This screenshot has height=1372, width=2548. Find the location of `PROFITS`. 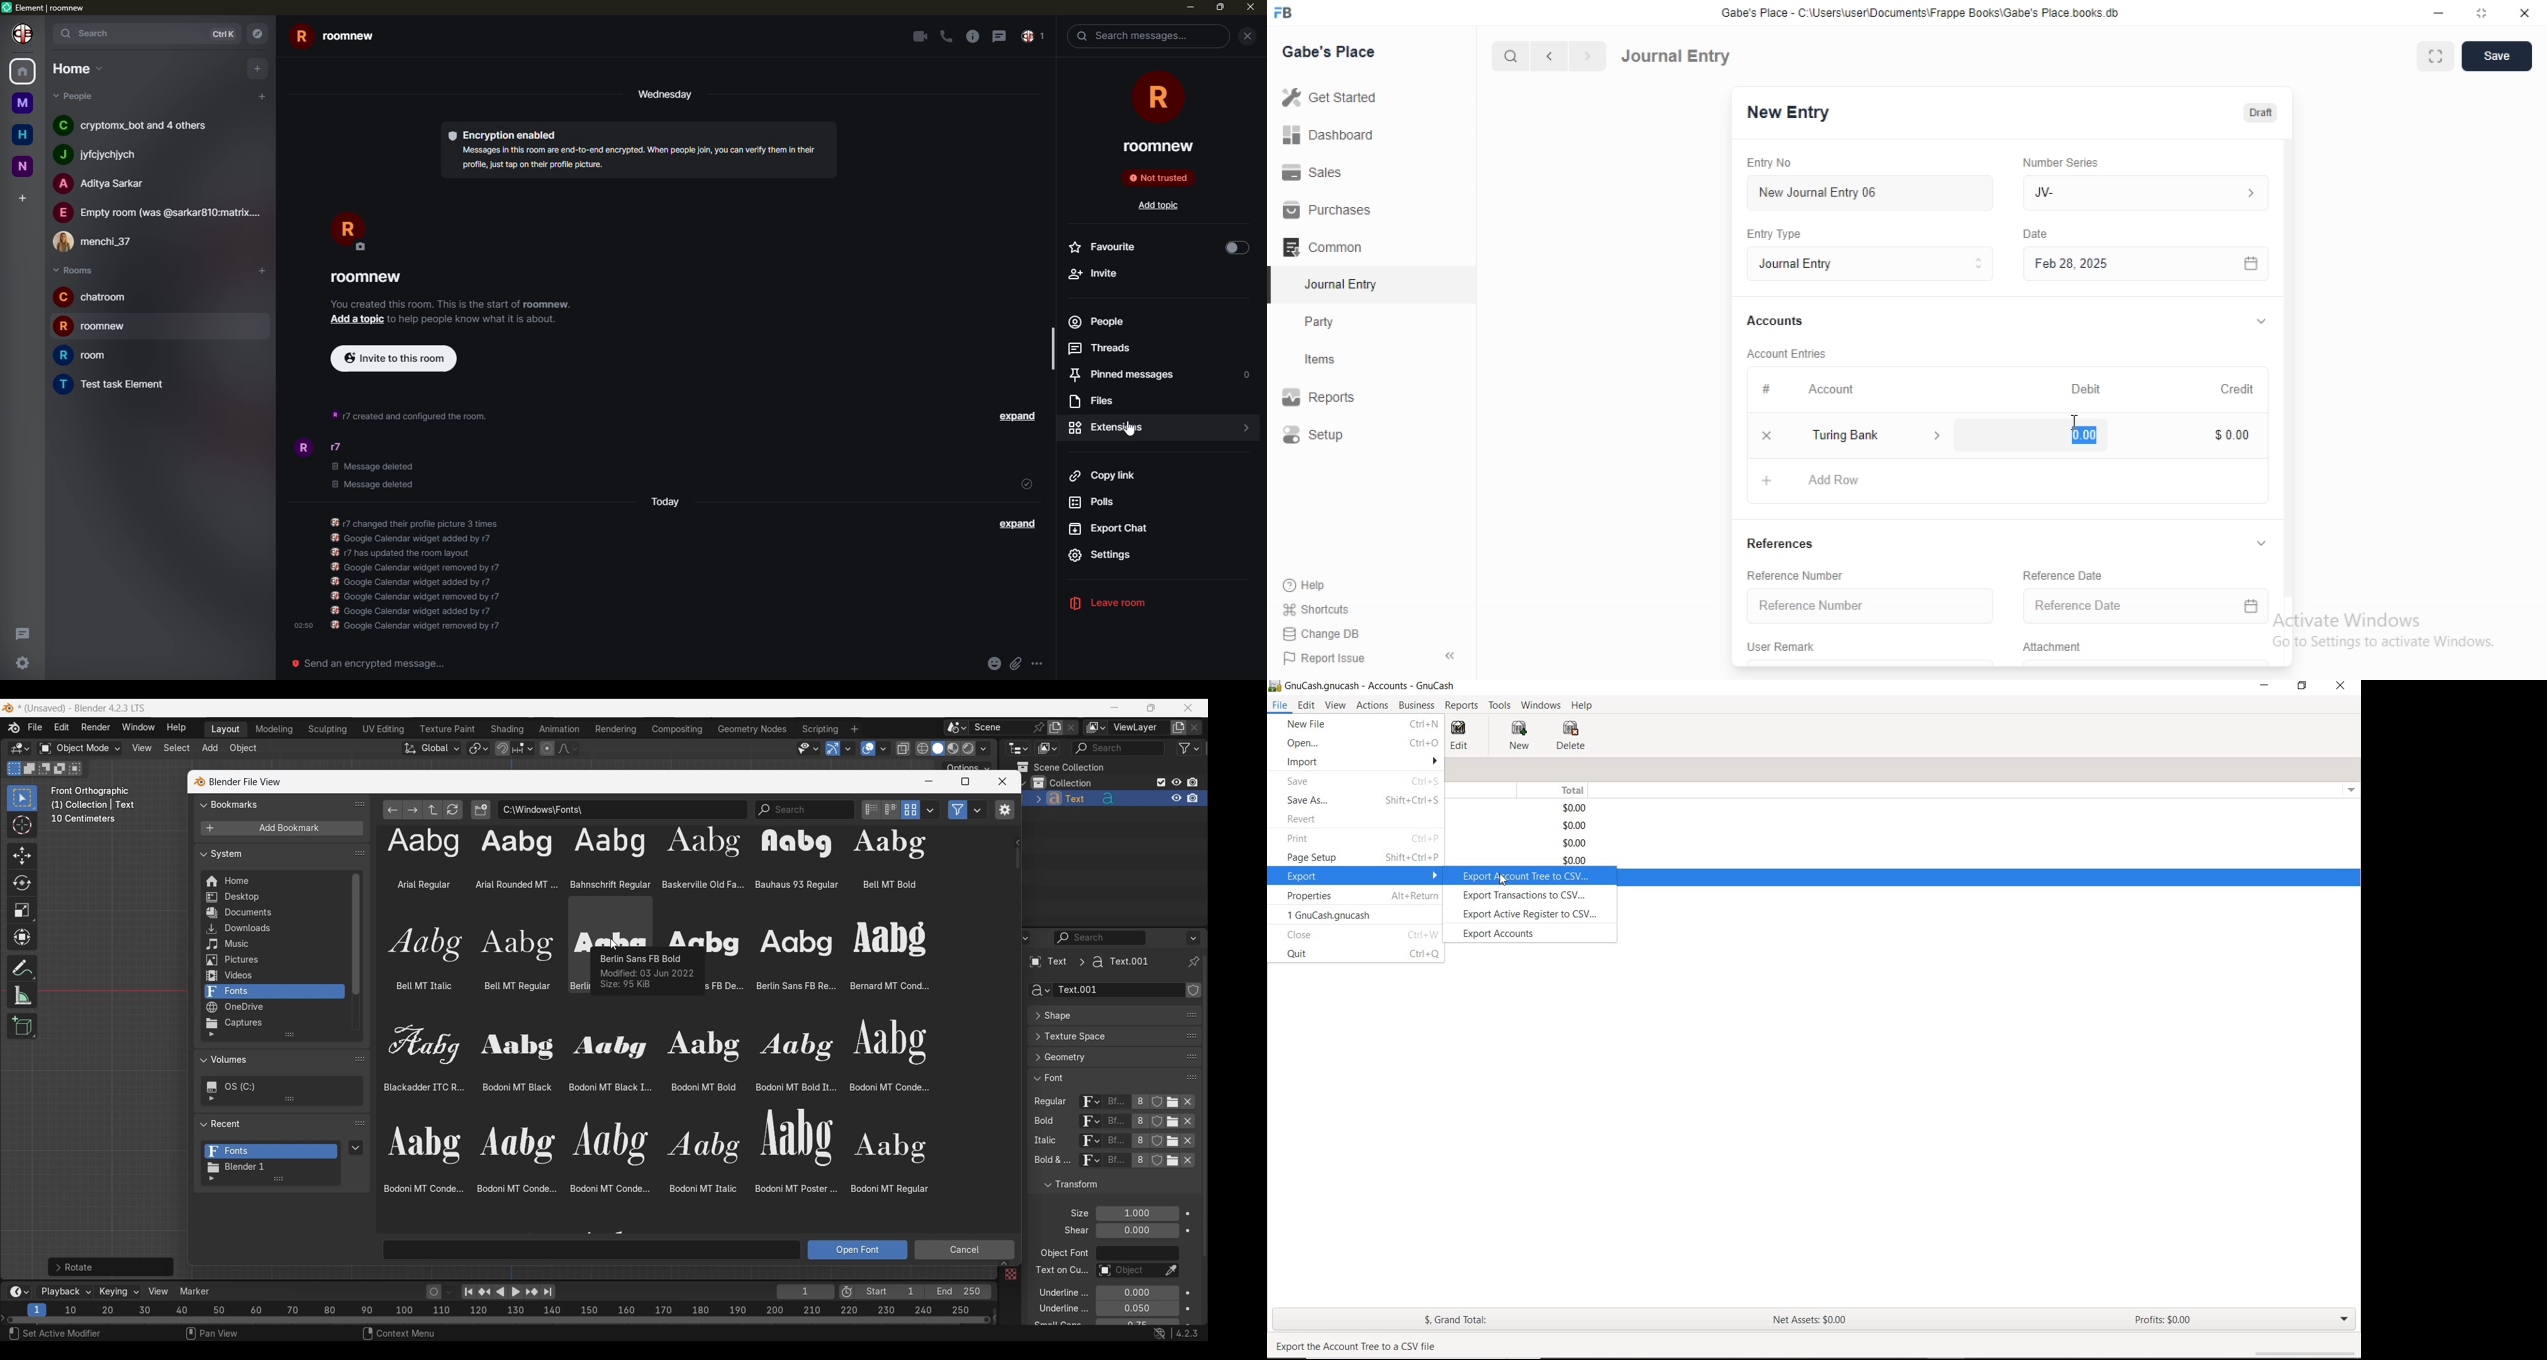

PROFITS is located at coordinates (2164, 1320).